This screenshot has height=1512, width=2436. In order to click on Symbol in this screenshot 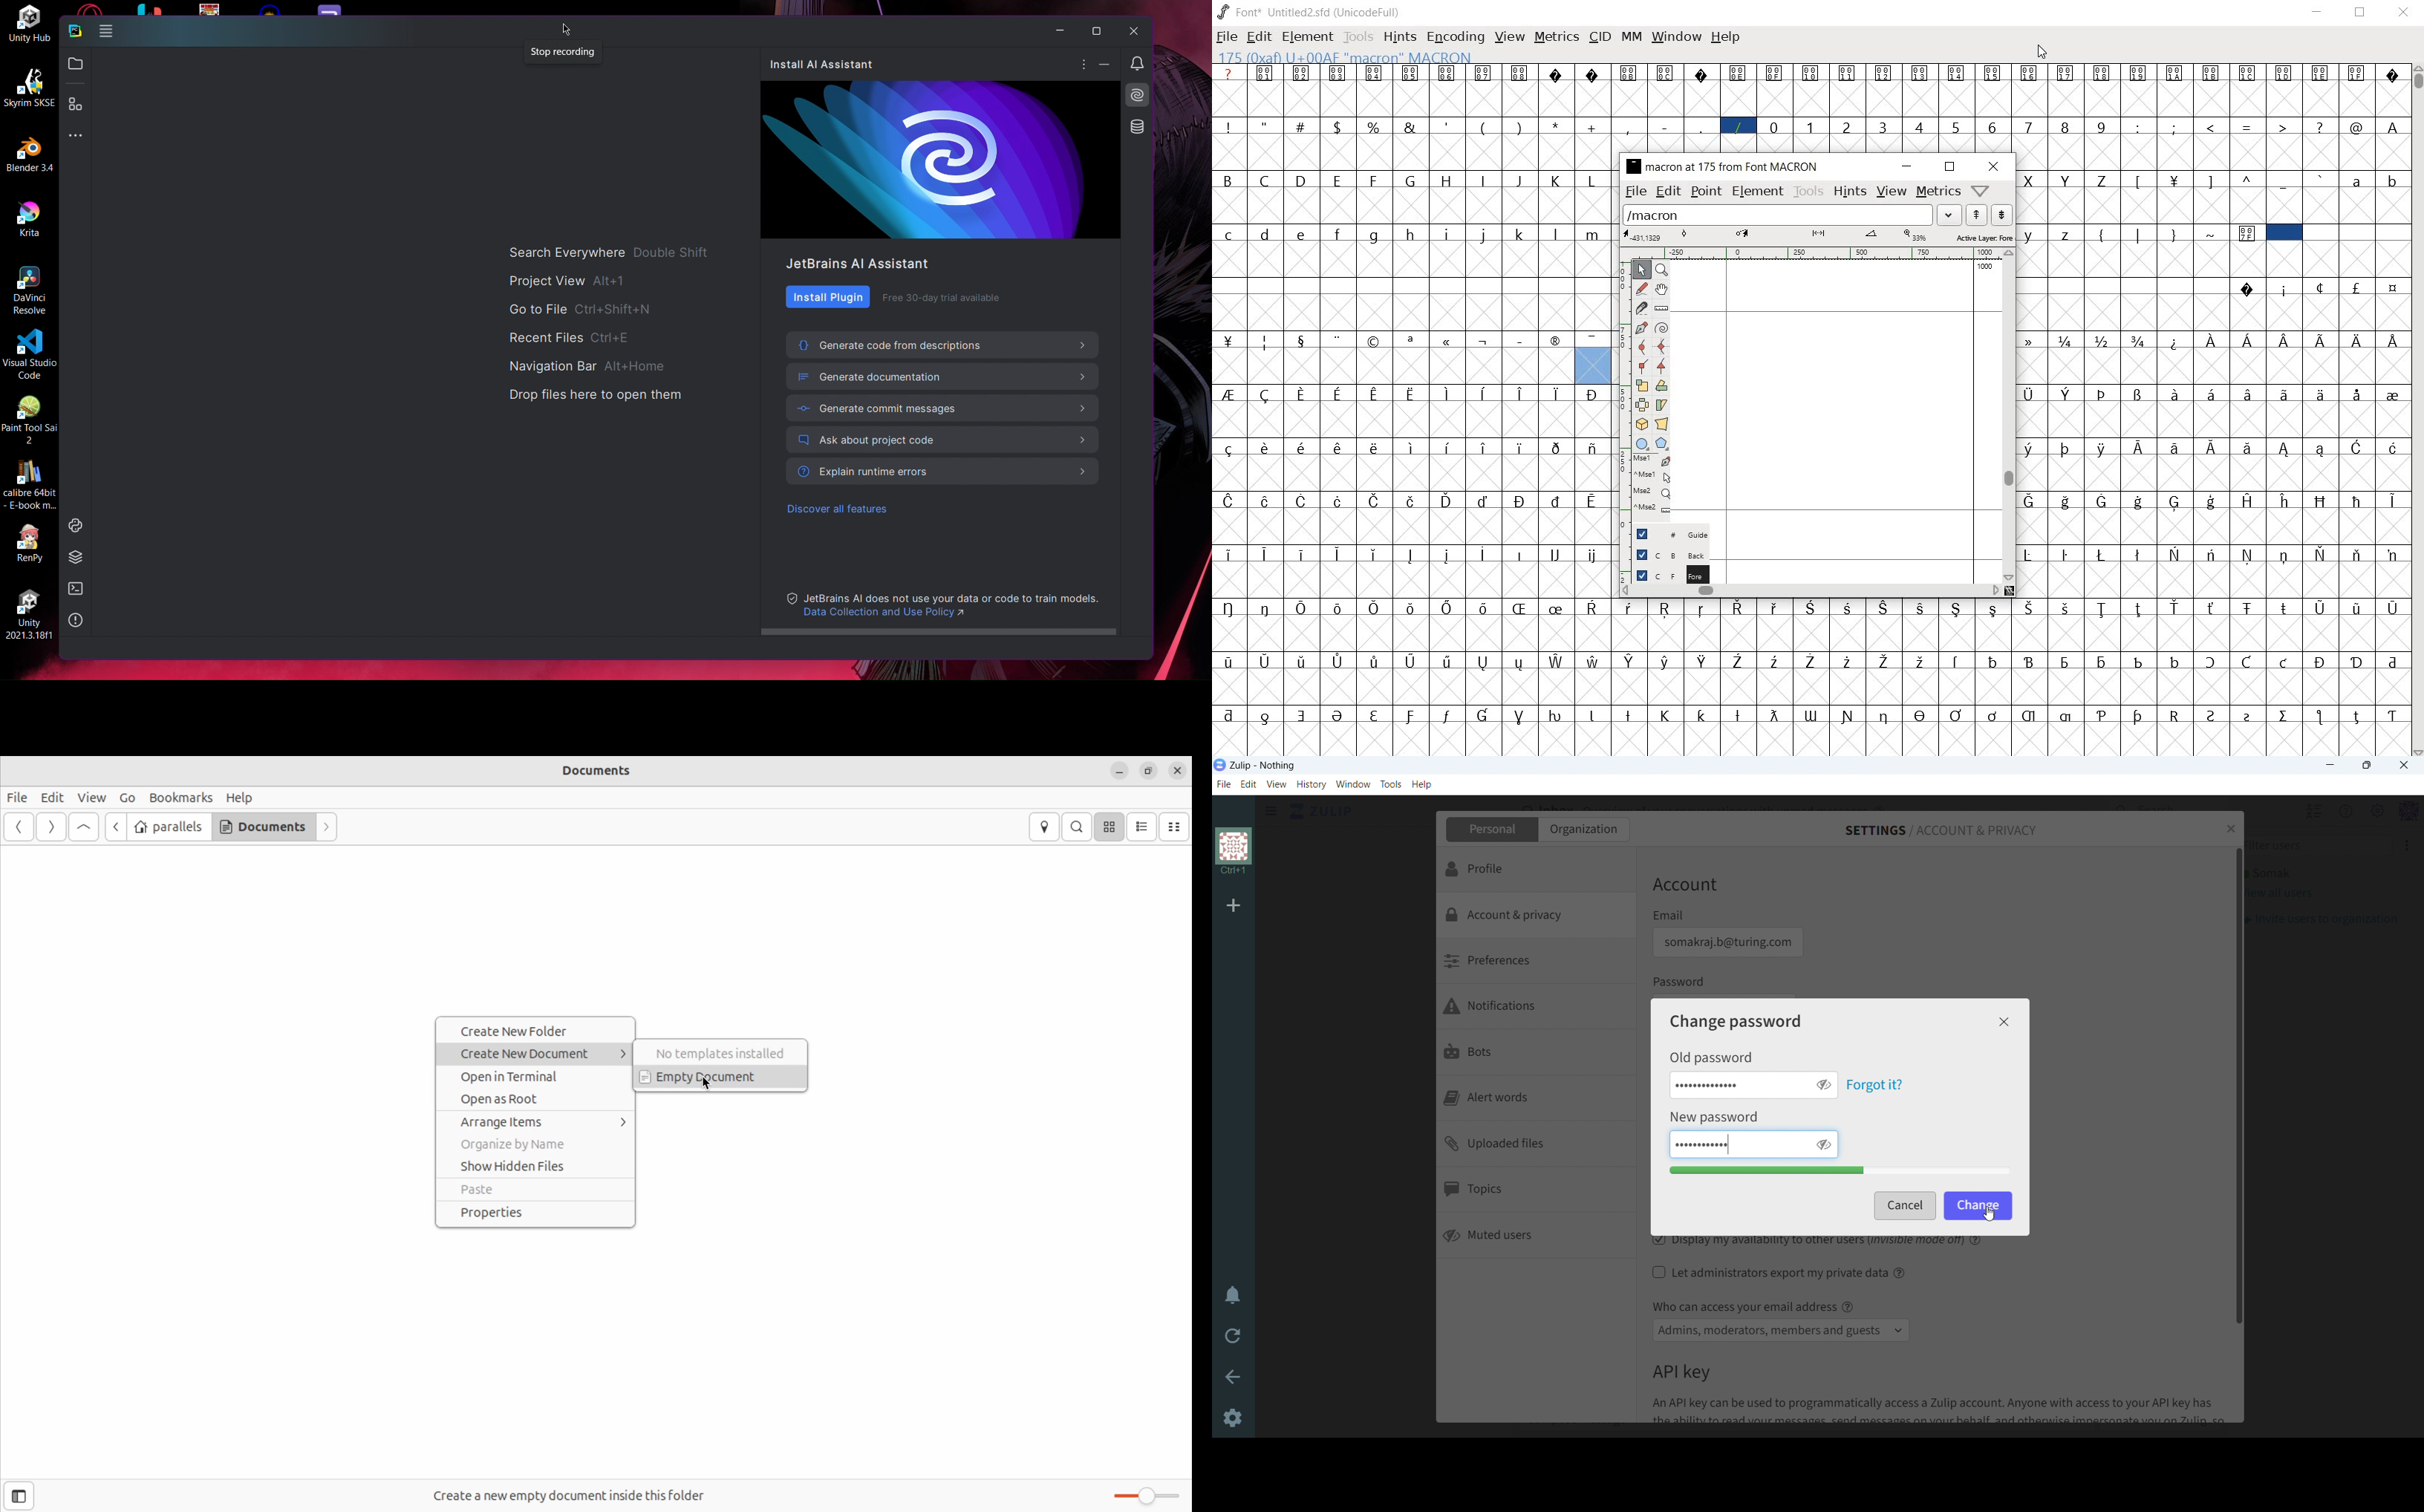, I will do `click(1486, 609)`.